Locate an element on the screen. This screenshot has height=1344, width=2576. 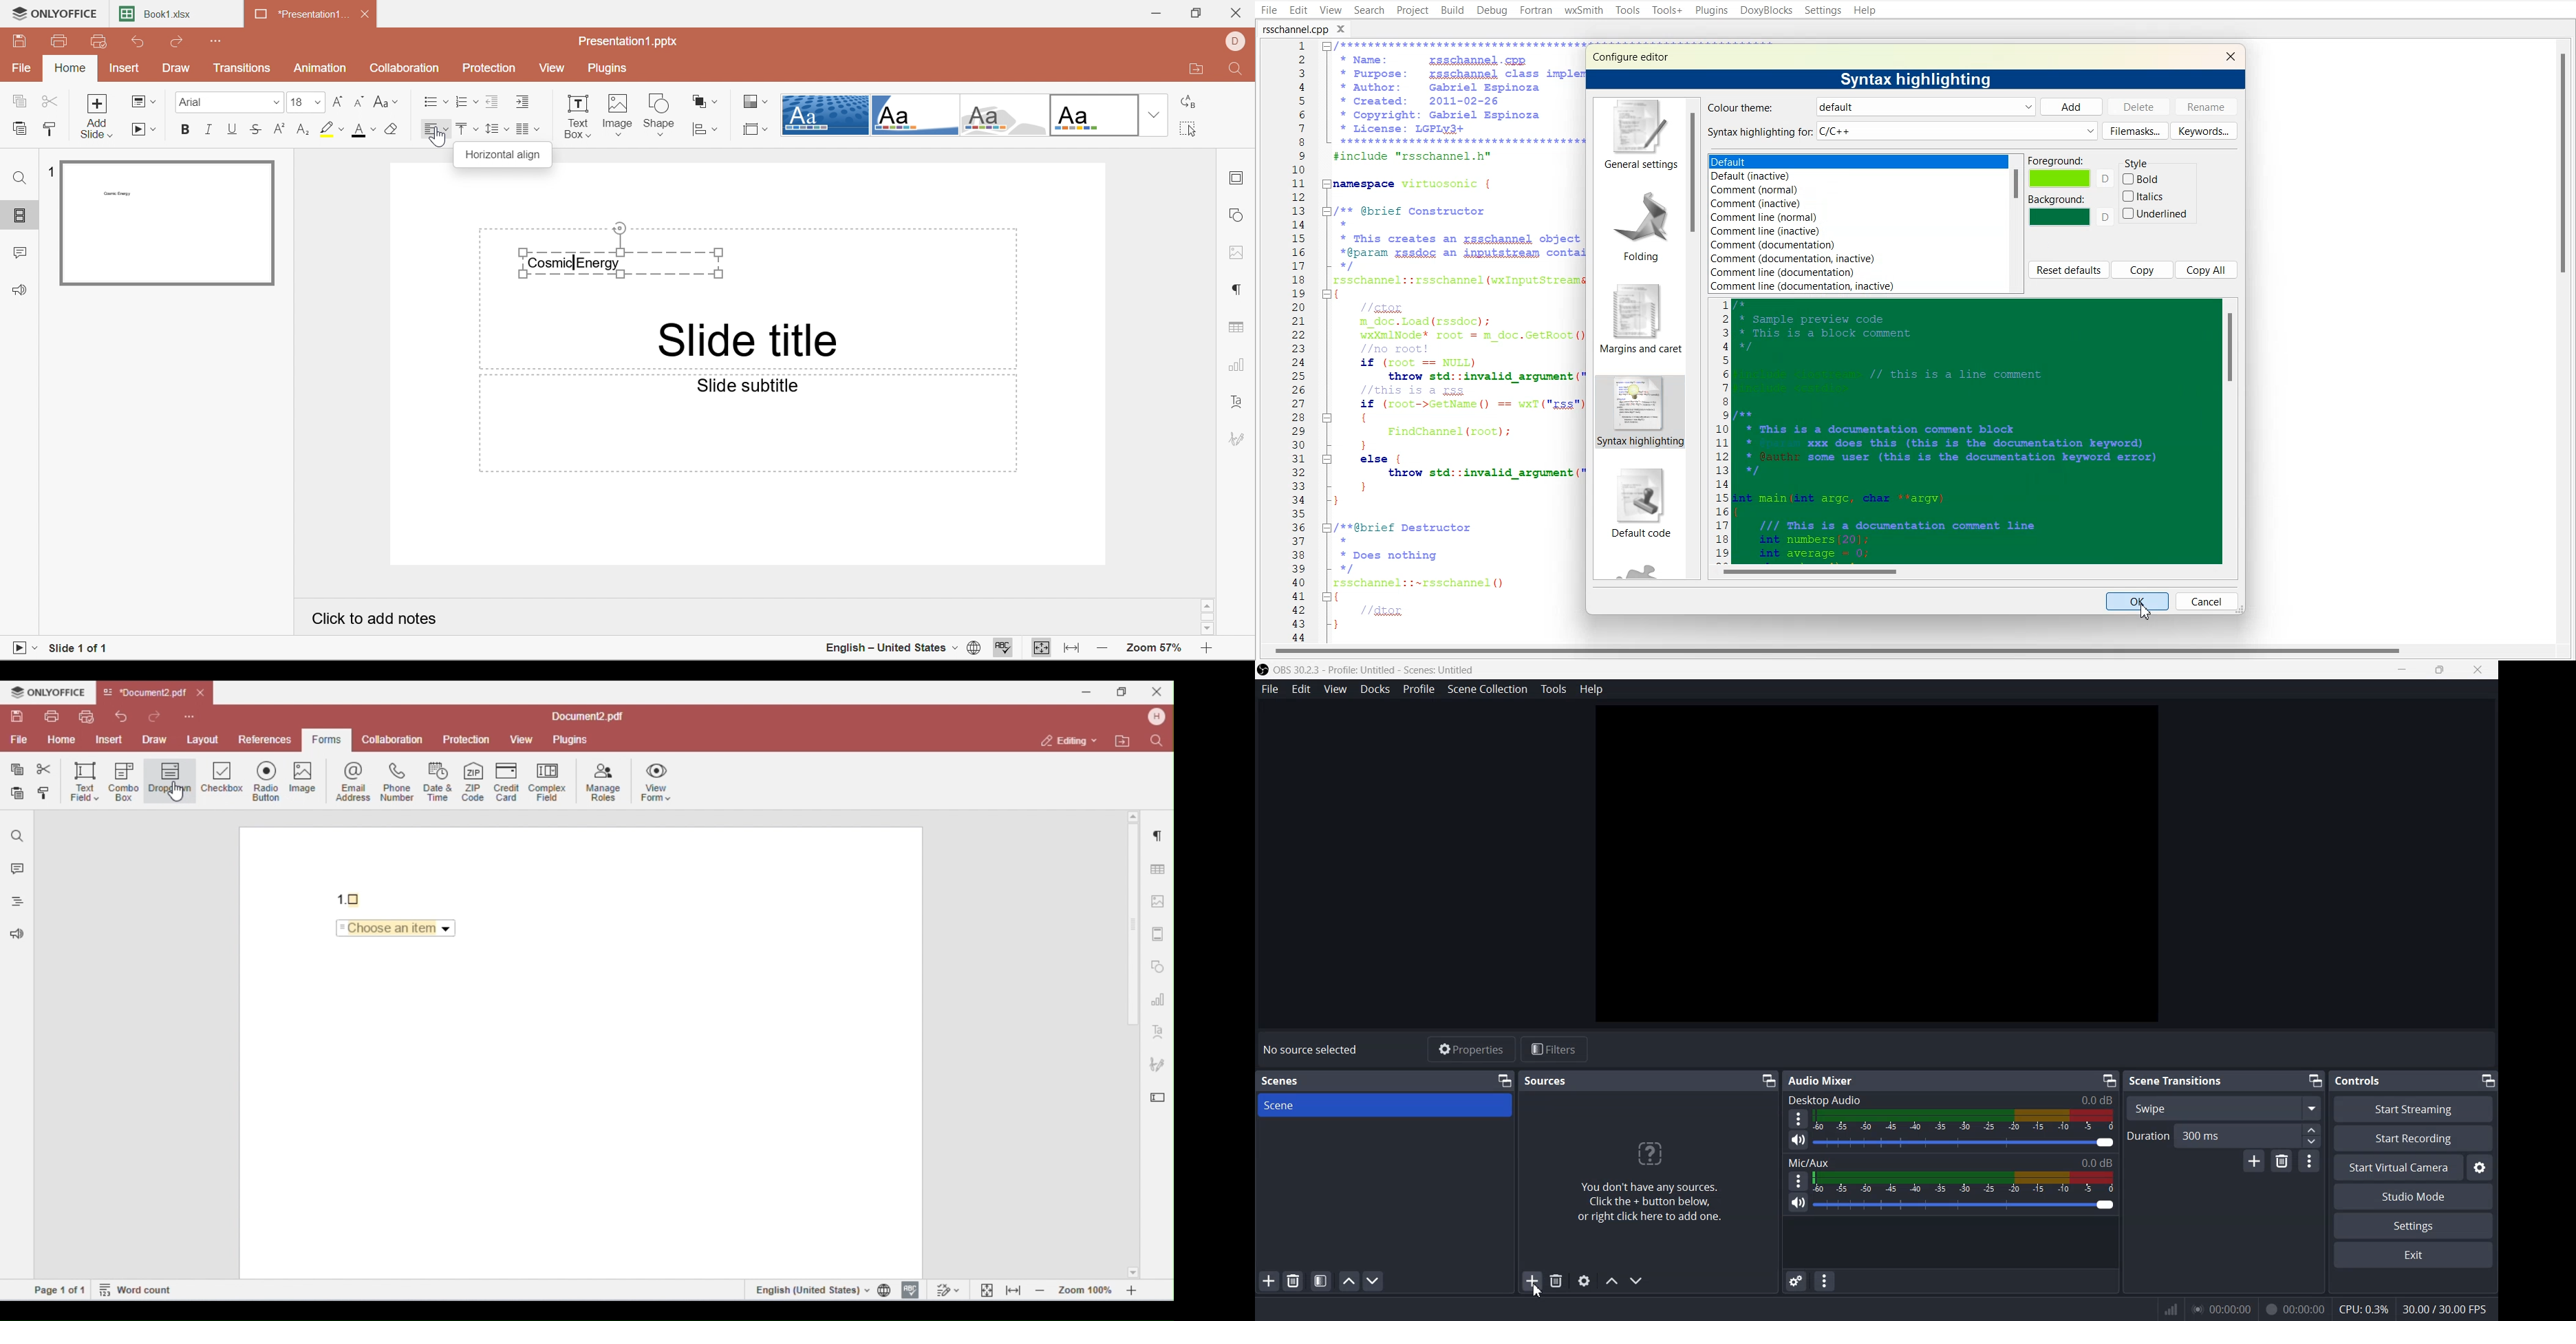
Drop Down is located at coordinates (1154, 113).